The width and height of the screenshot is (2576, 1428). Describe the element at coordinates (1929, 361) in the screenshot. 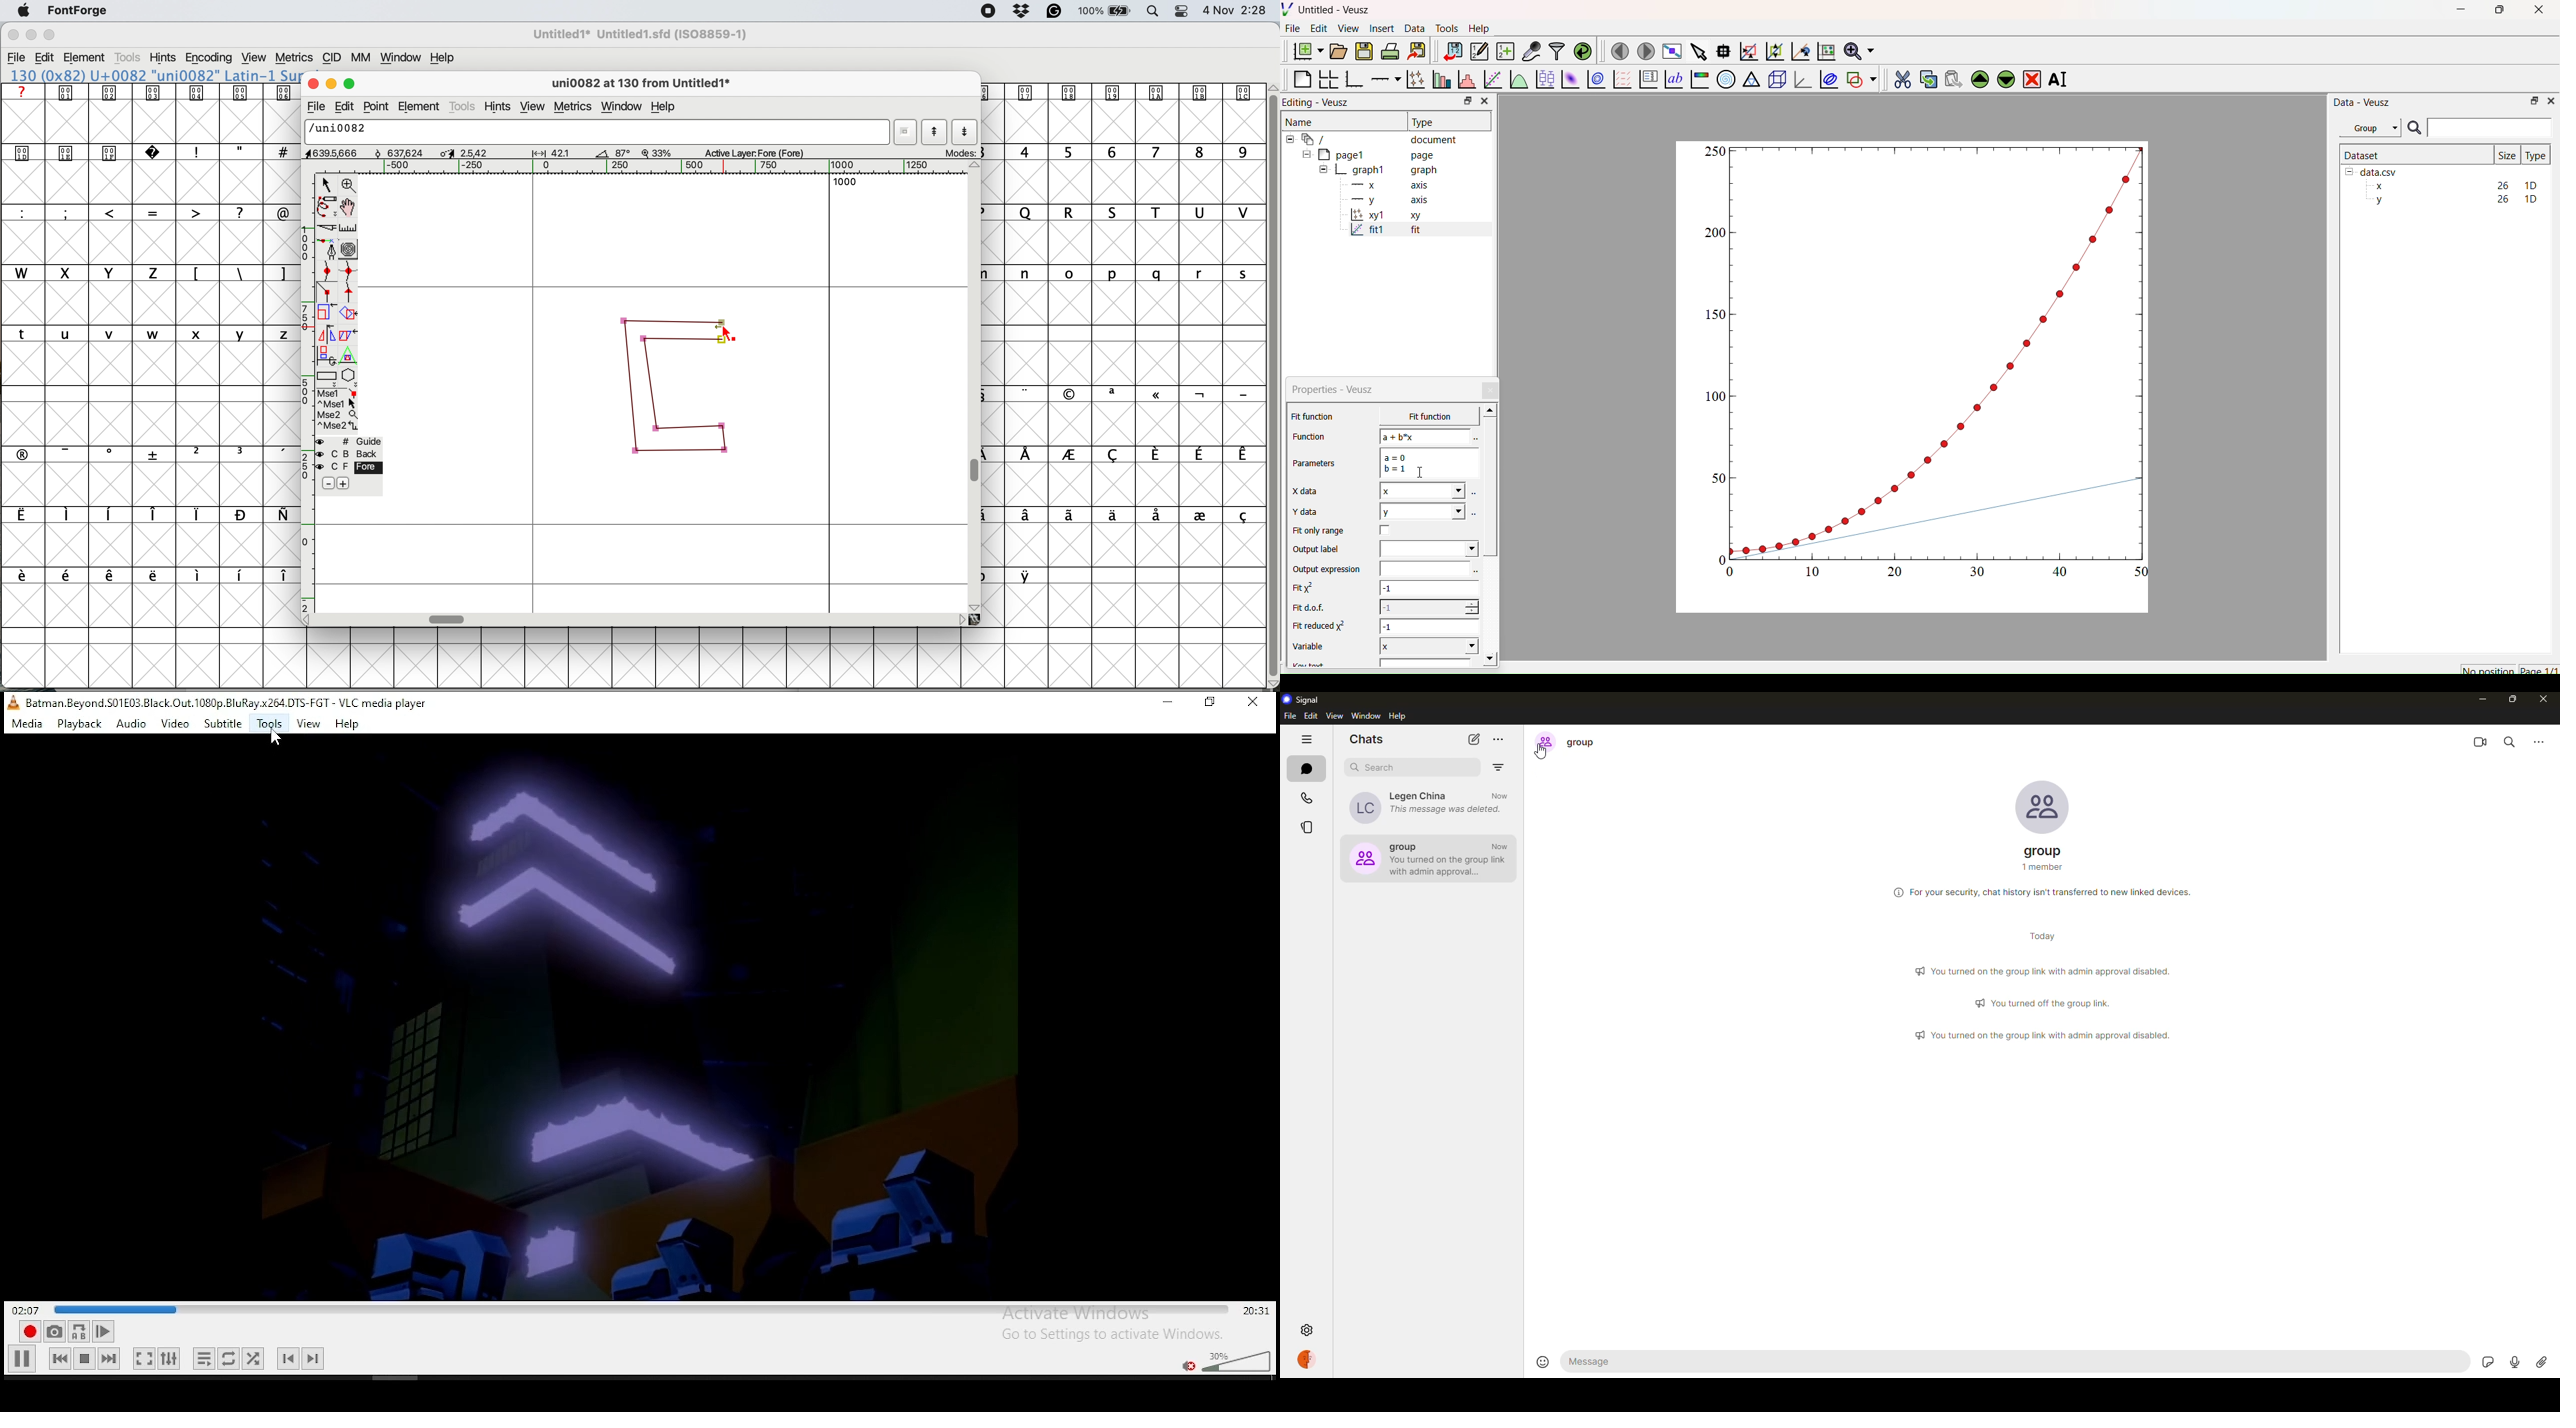

I see `Graph` at that location.